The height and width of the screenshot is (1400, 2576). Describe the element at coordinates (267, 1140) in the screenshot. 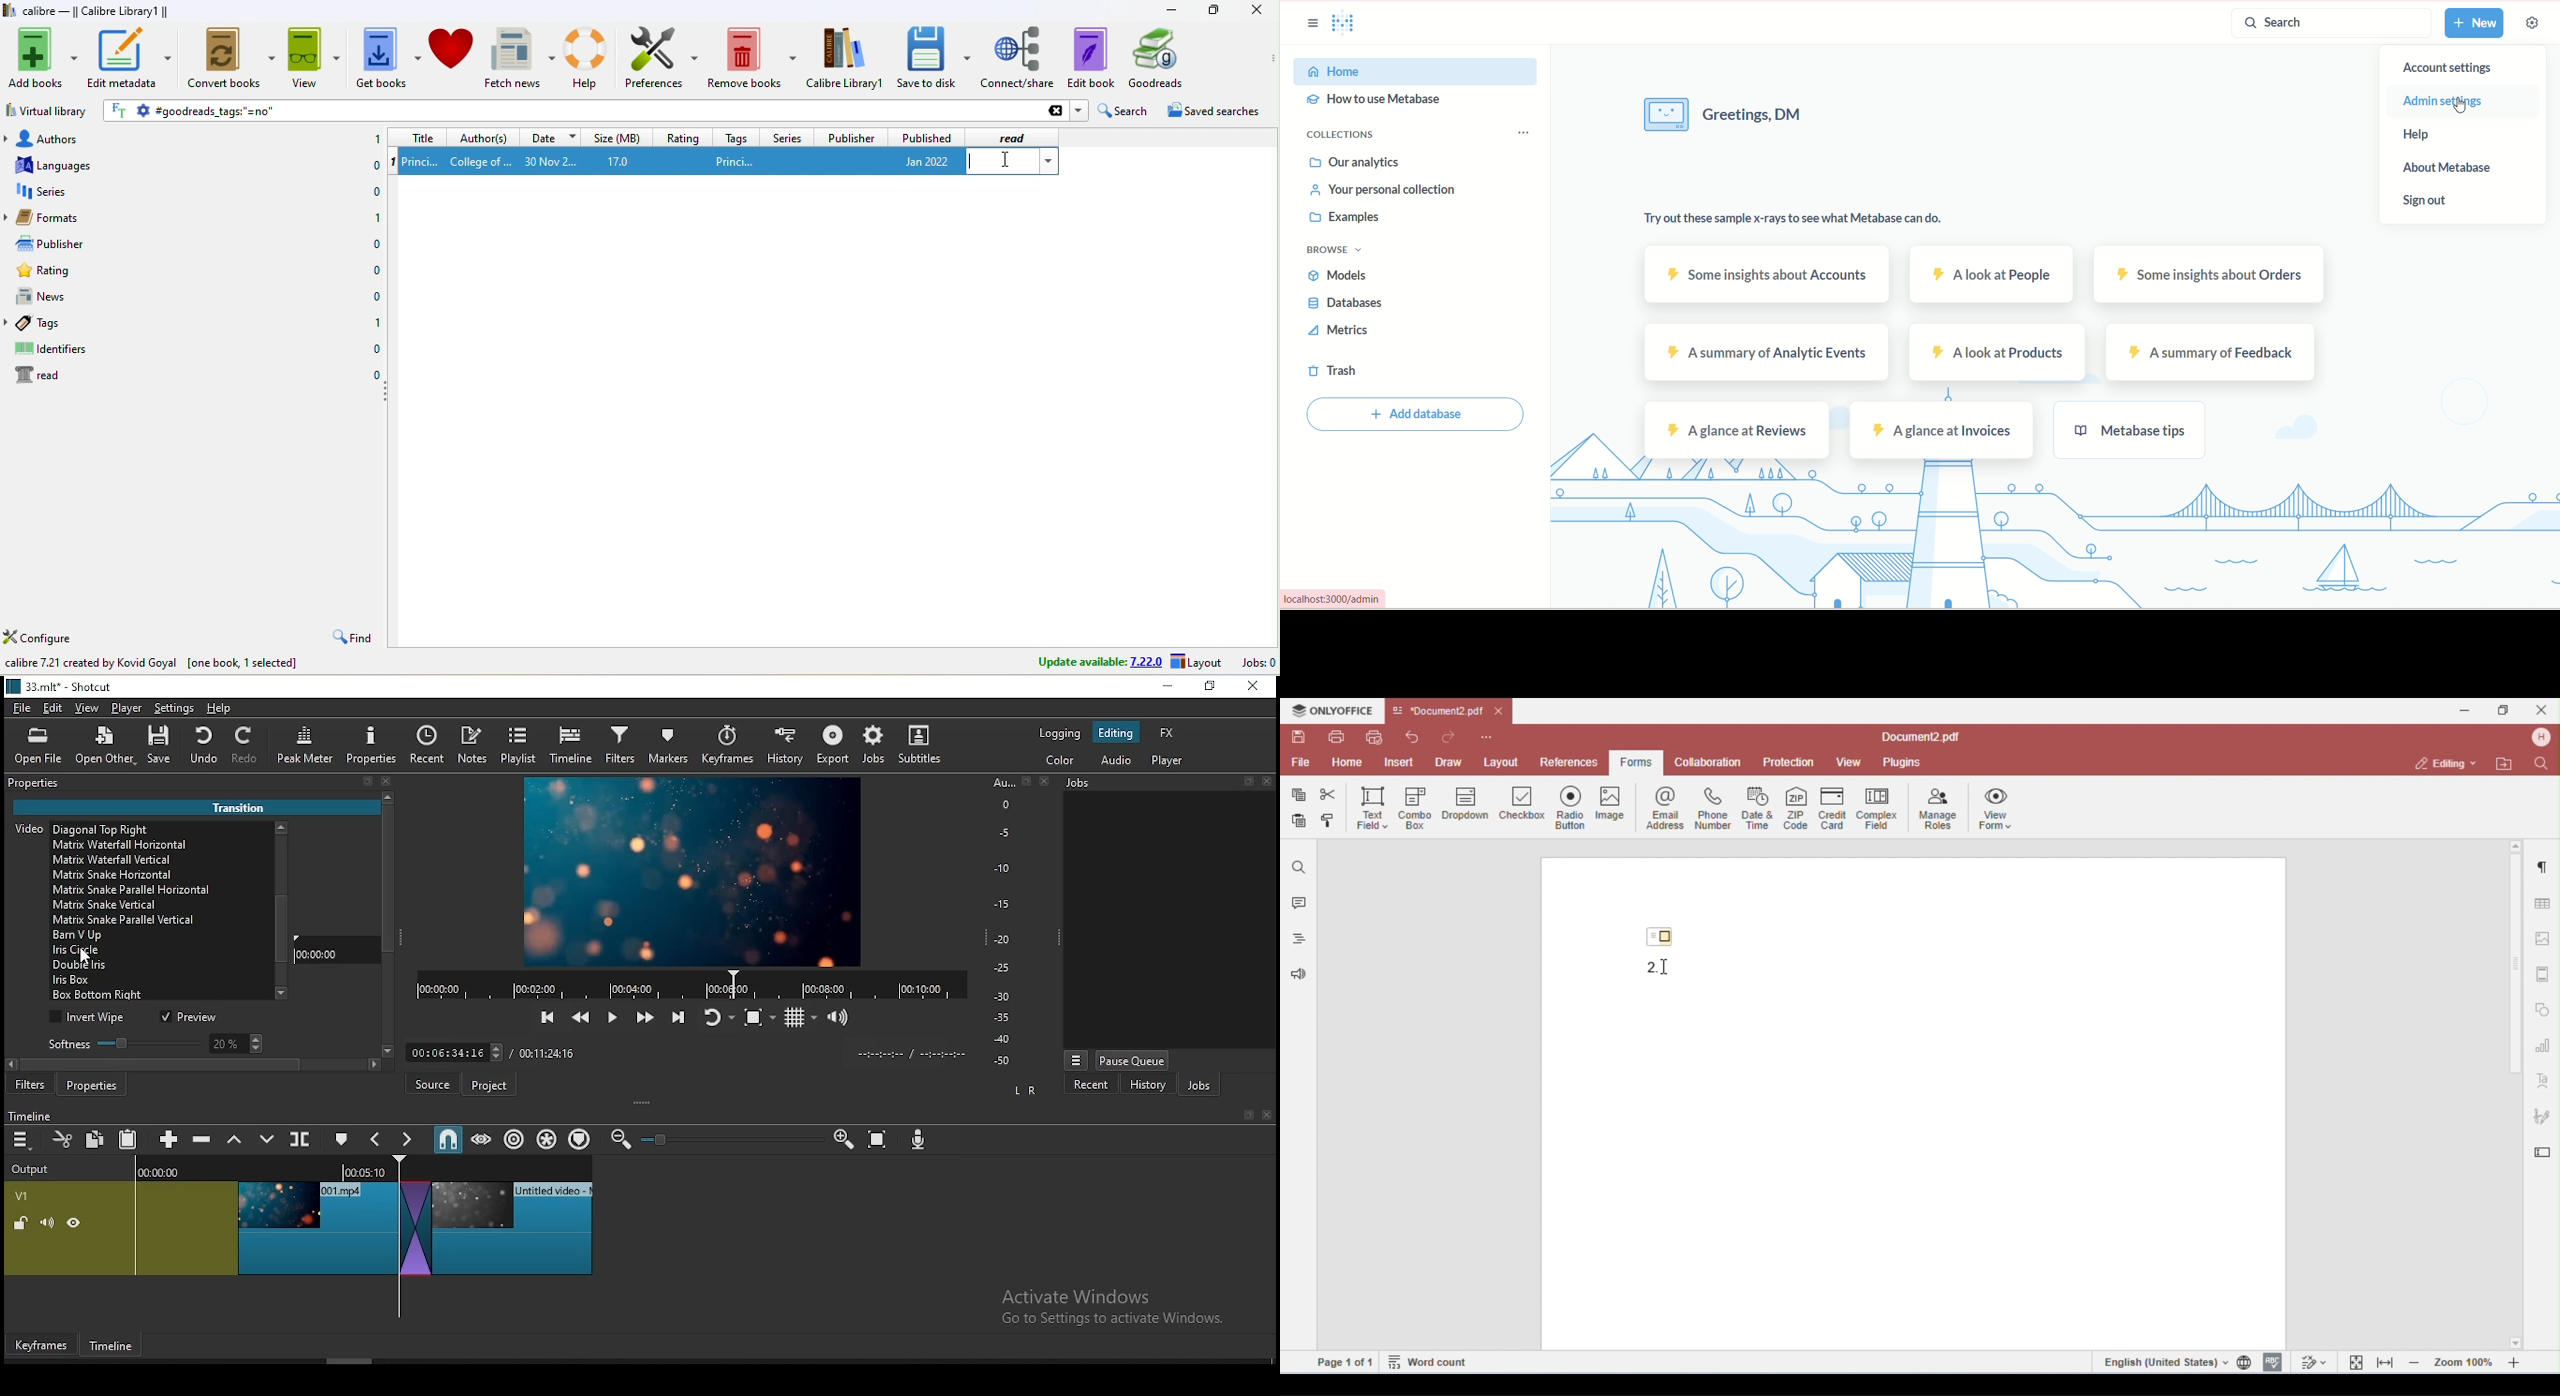

I see `overwrite` at that location.